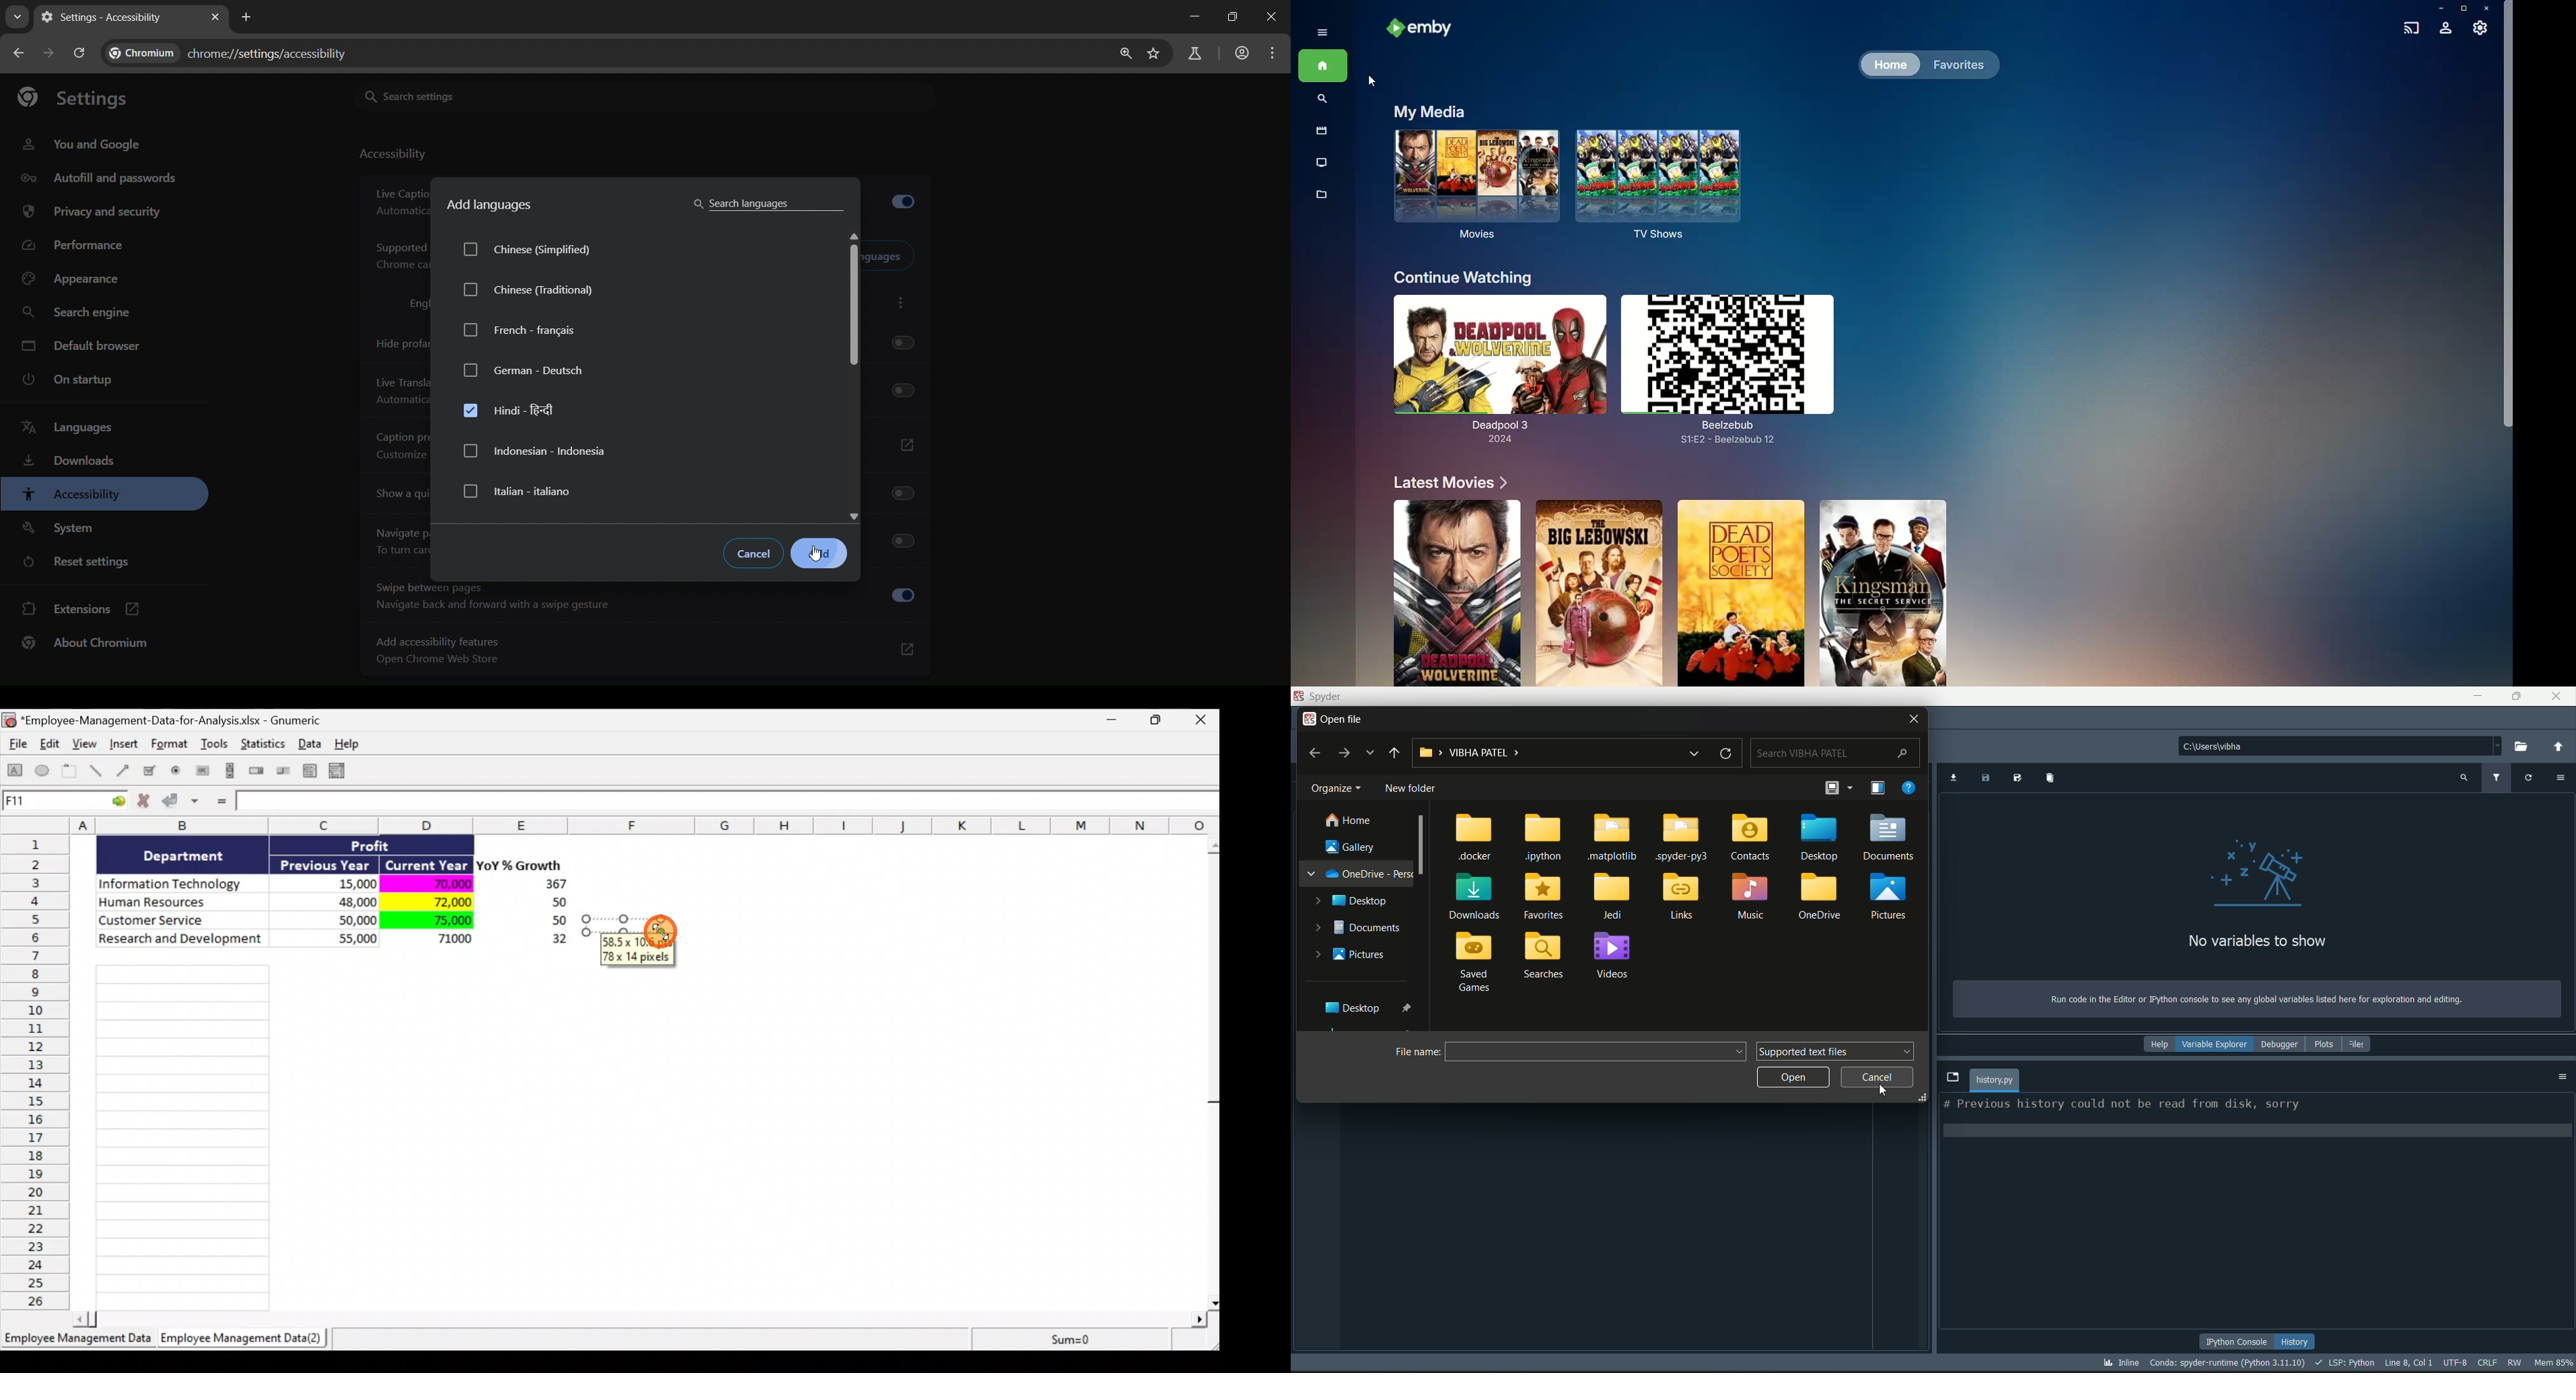 This screenshot has height=1400, width=2576. I want to click on recent files, so click(1692, 753).